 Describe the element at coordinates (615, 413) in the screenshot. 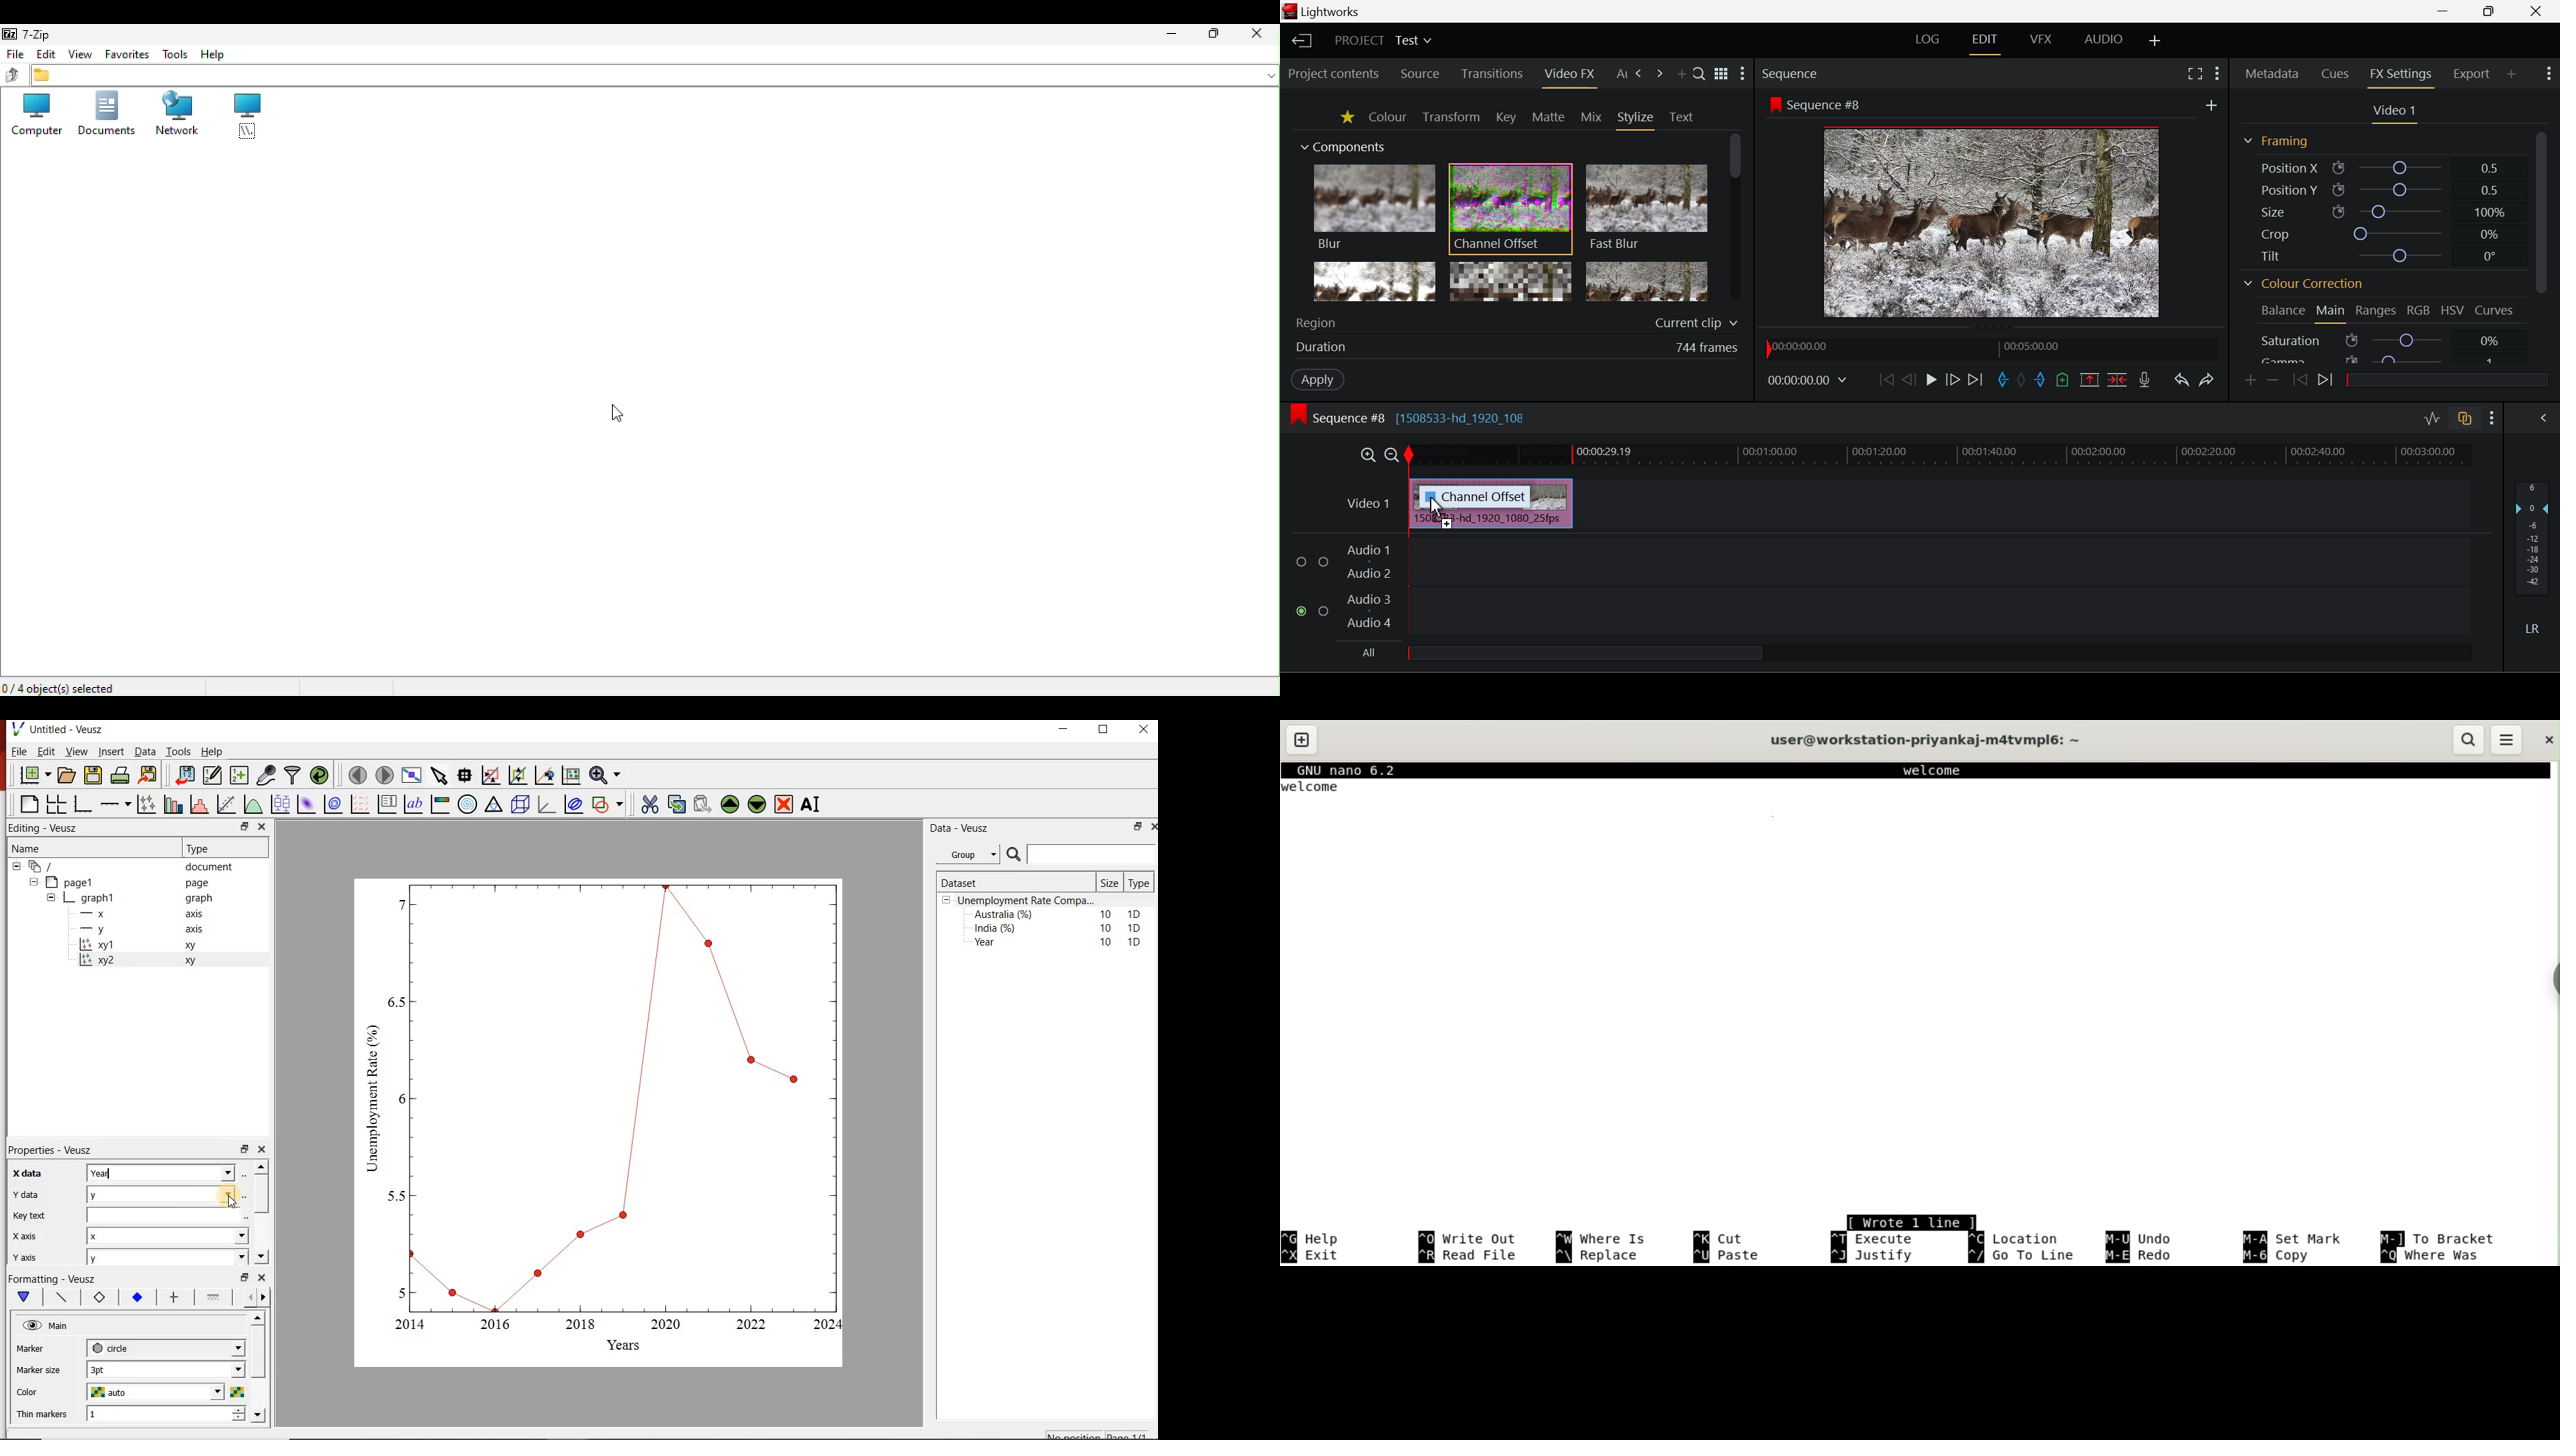

I see `Mouse` at that location.